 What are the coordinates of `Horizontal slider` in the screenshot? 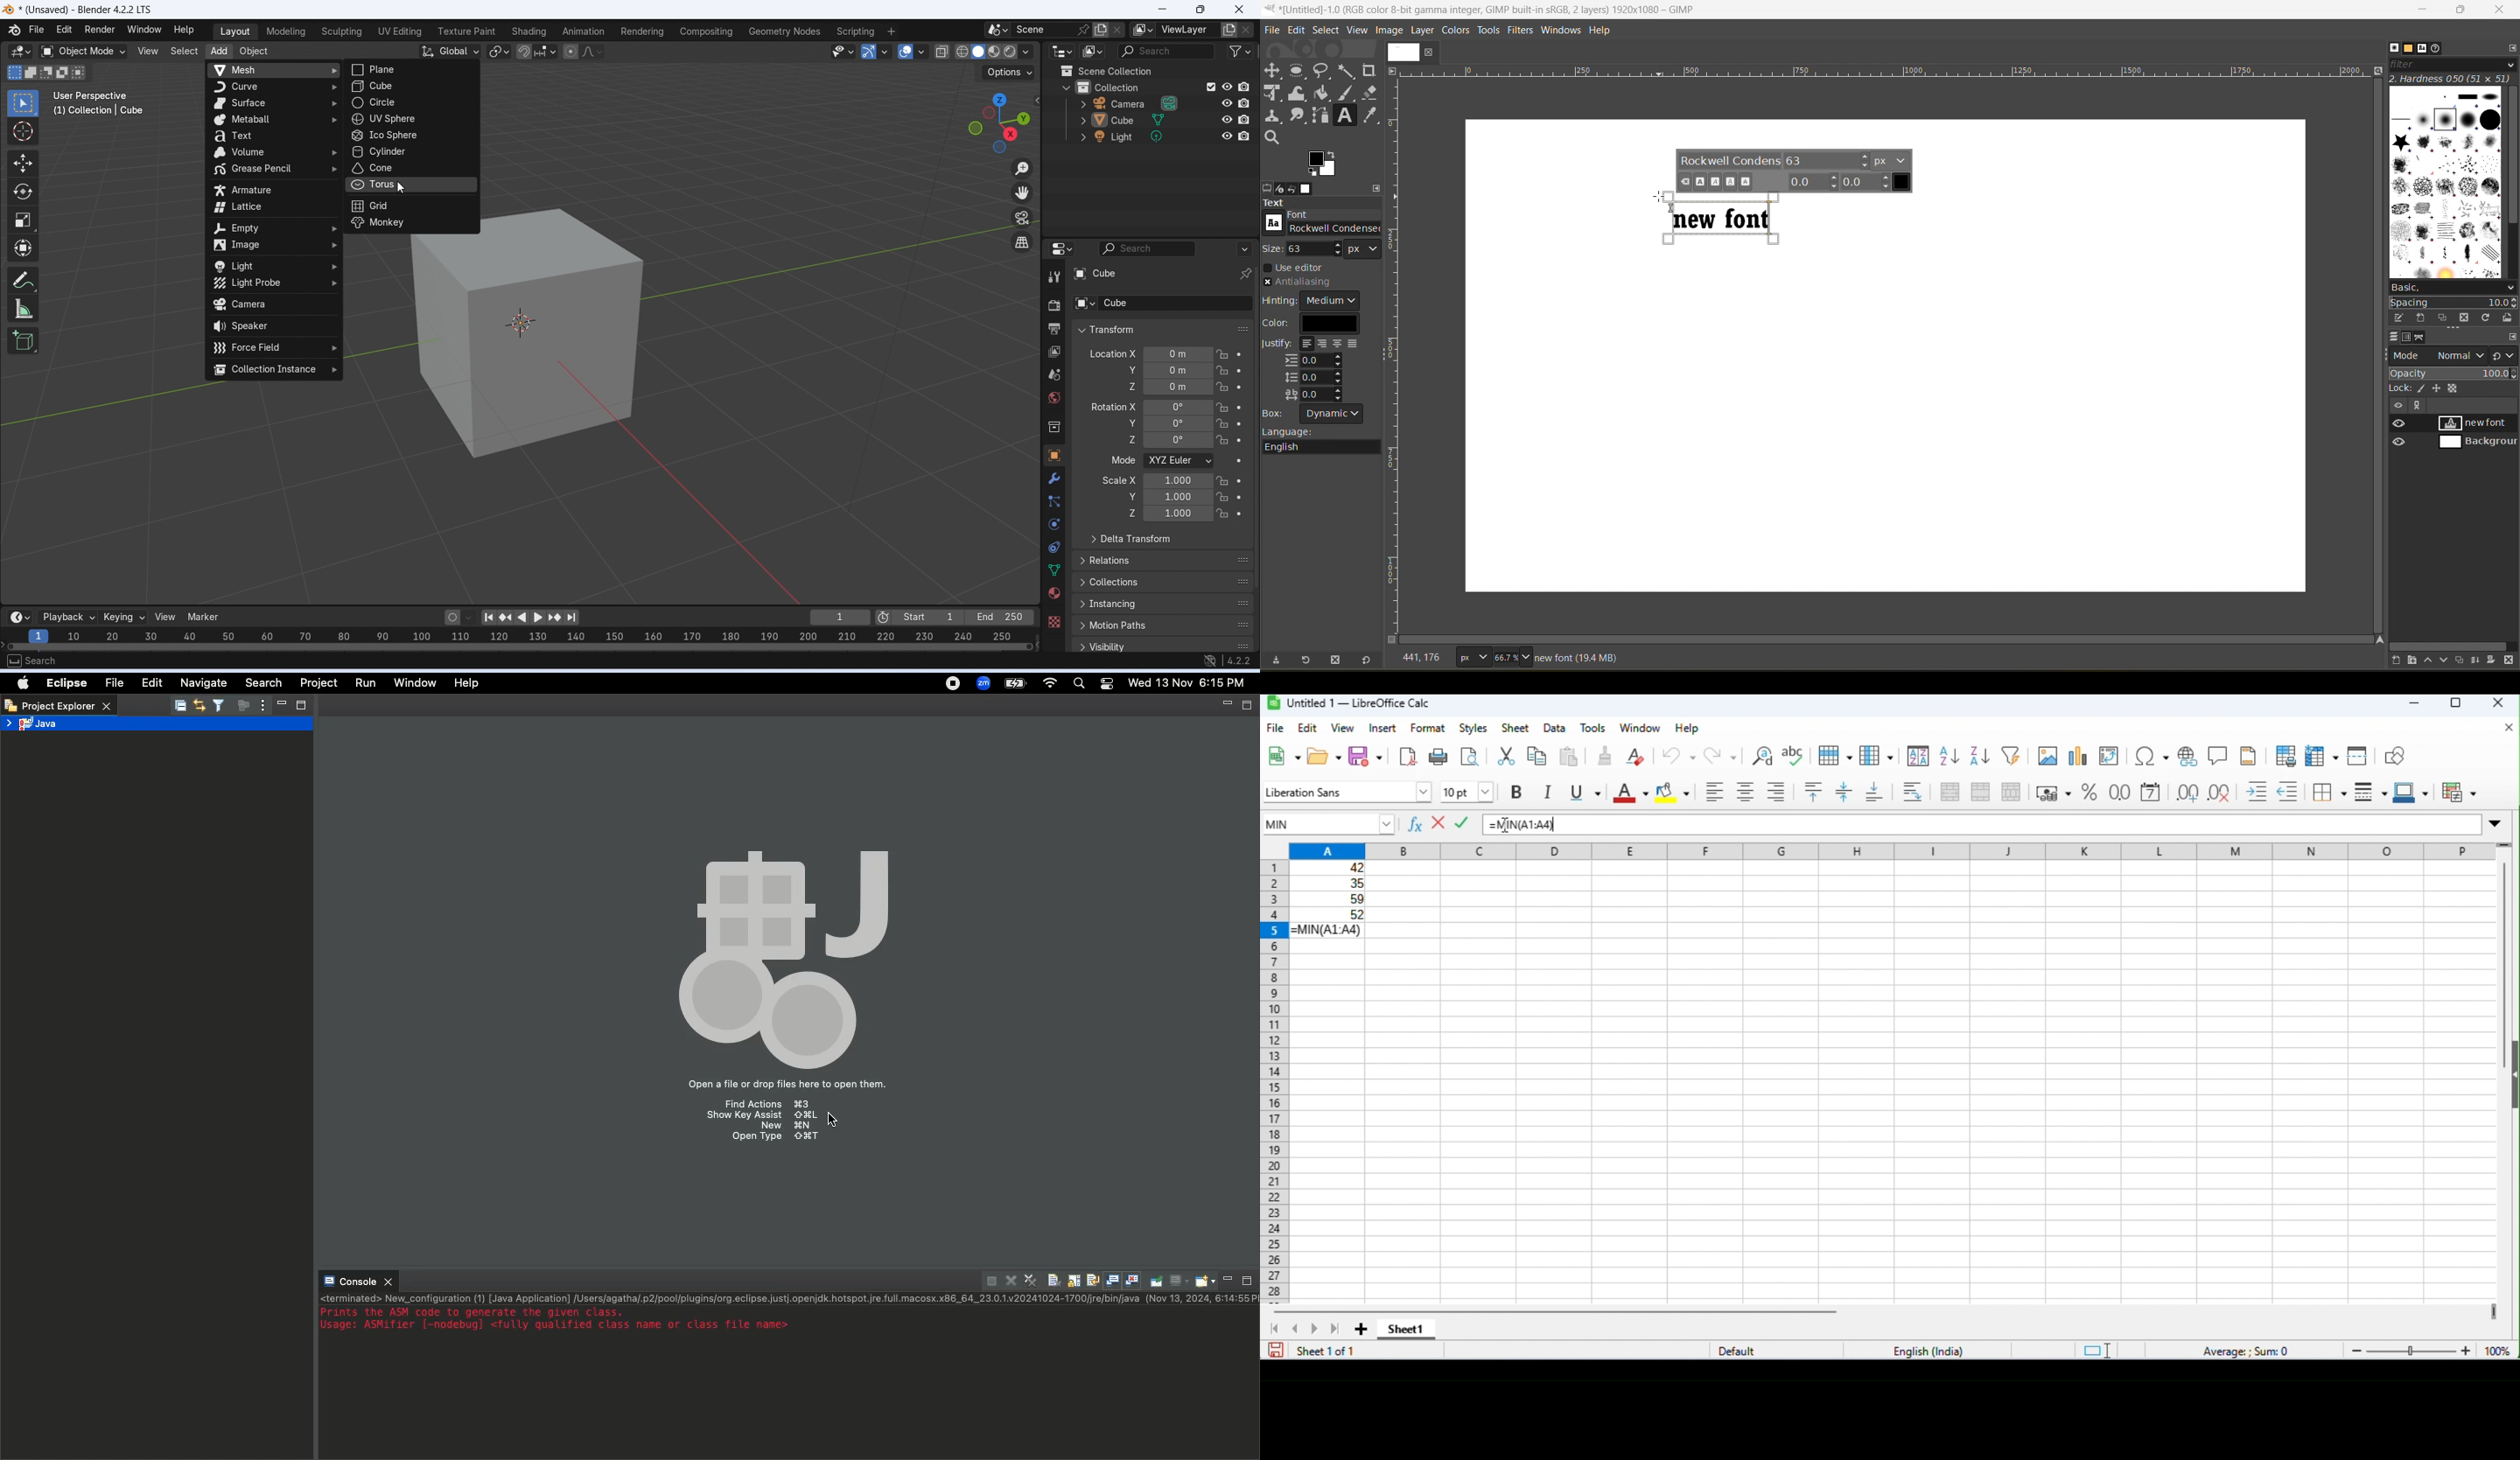 It's located at (522, 647).